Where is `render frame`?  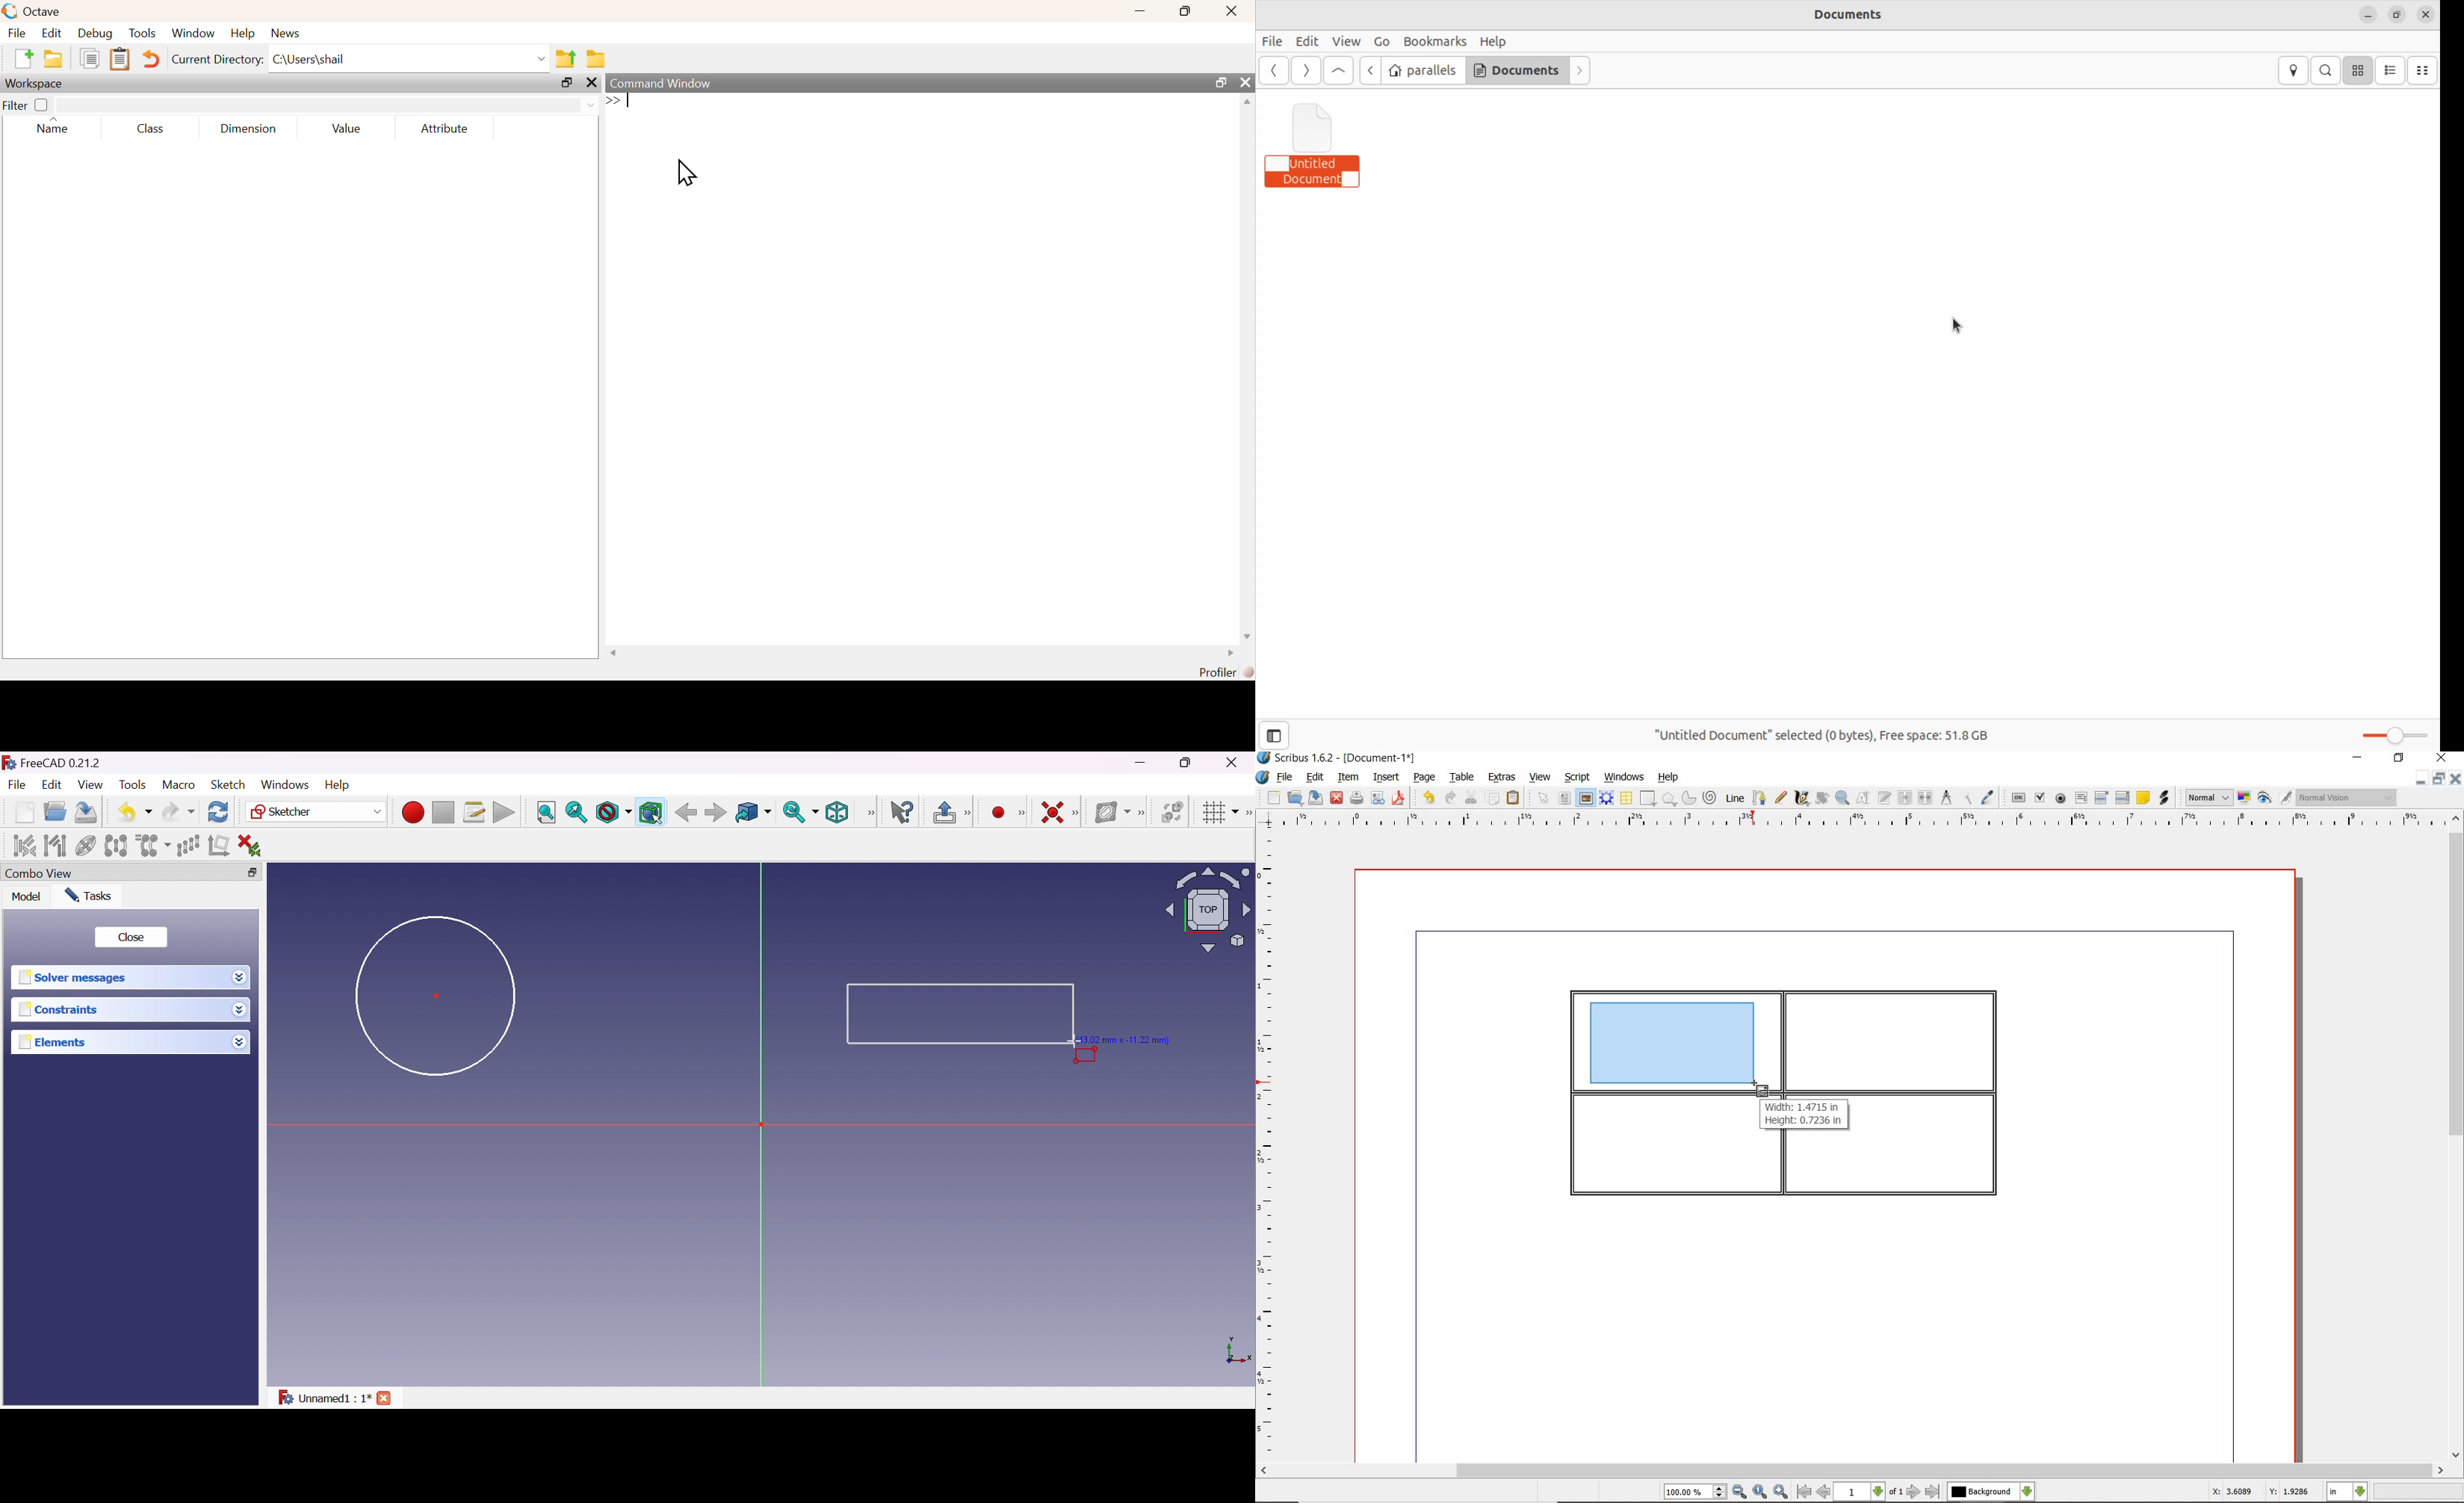
render frame is located at coordinates (1606, 797).